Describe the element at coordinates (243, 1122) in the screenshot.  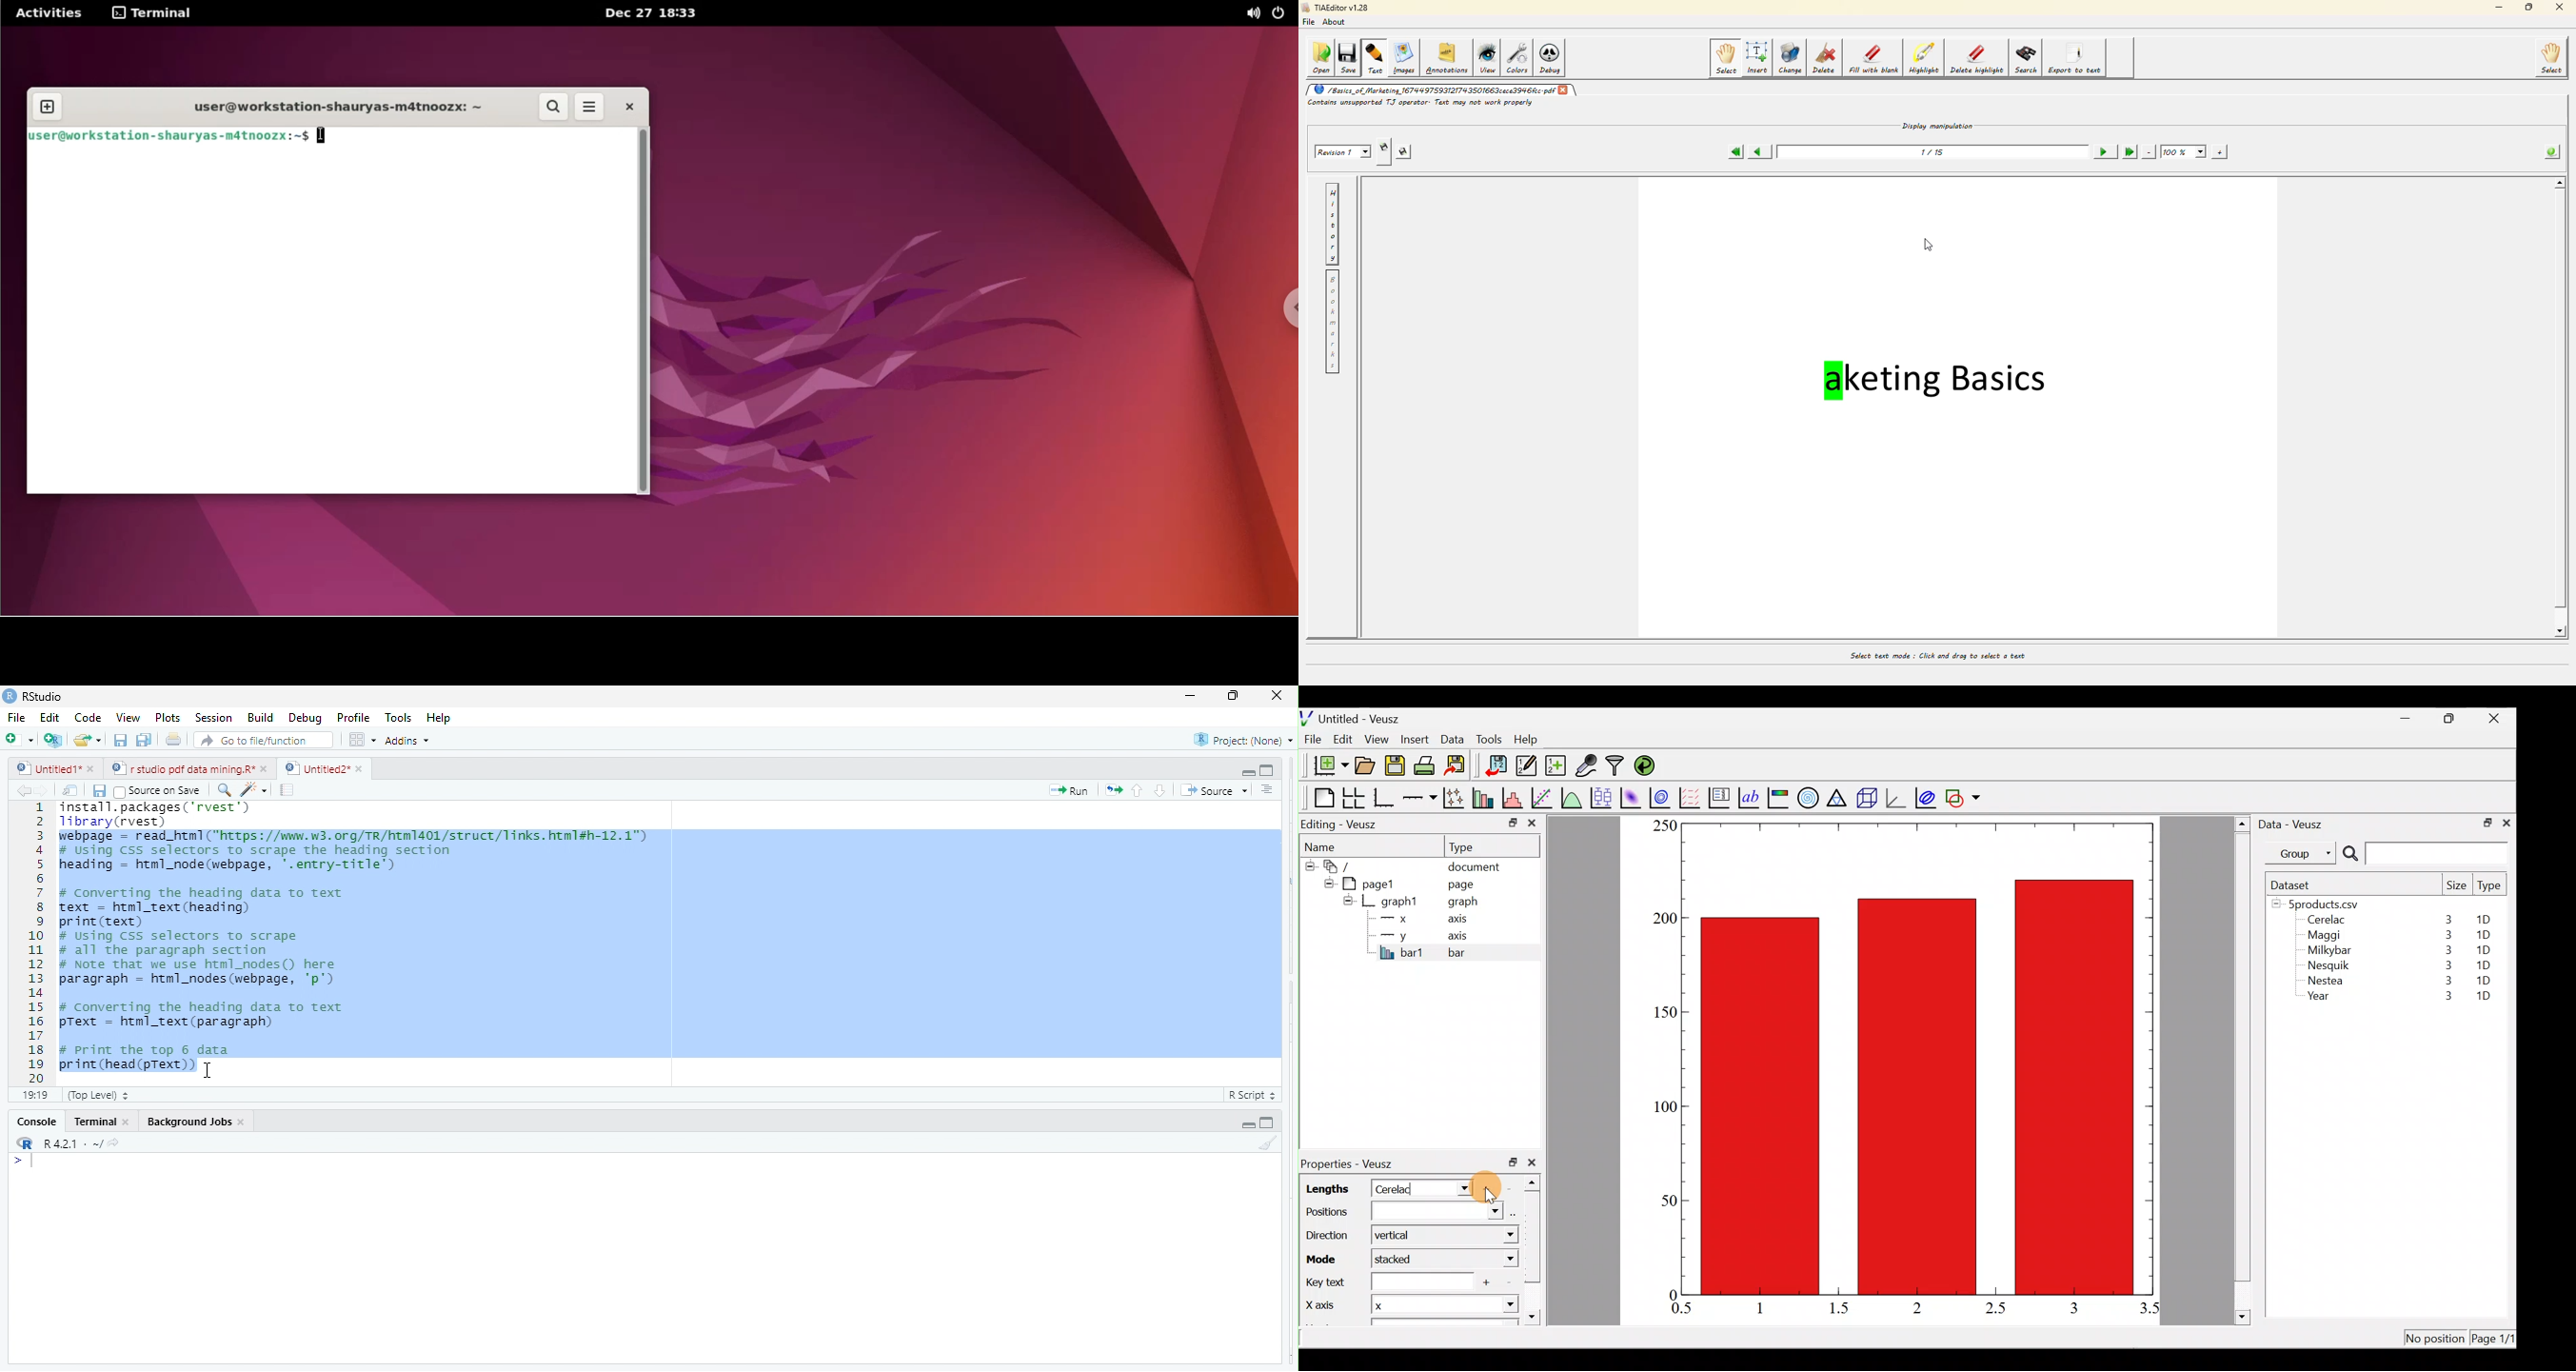
I see `close` at that location.